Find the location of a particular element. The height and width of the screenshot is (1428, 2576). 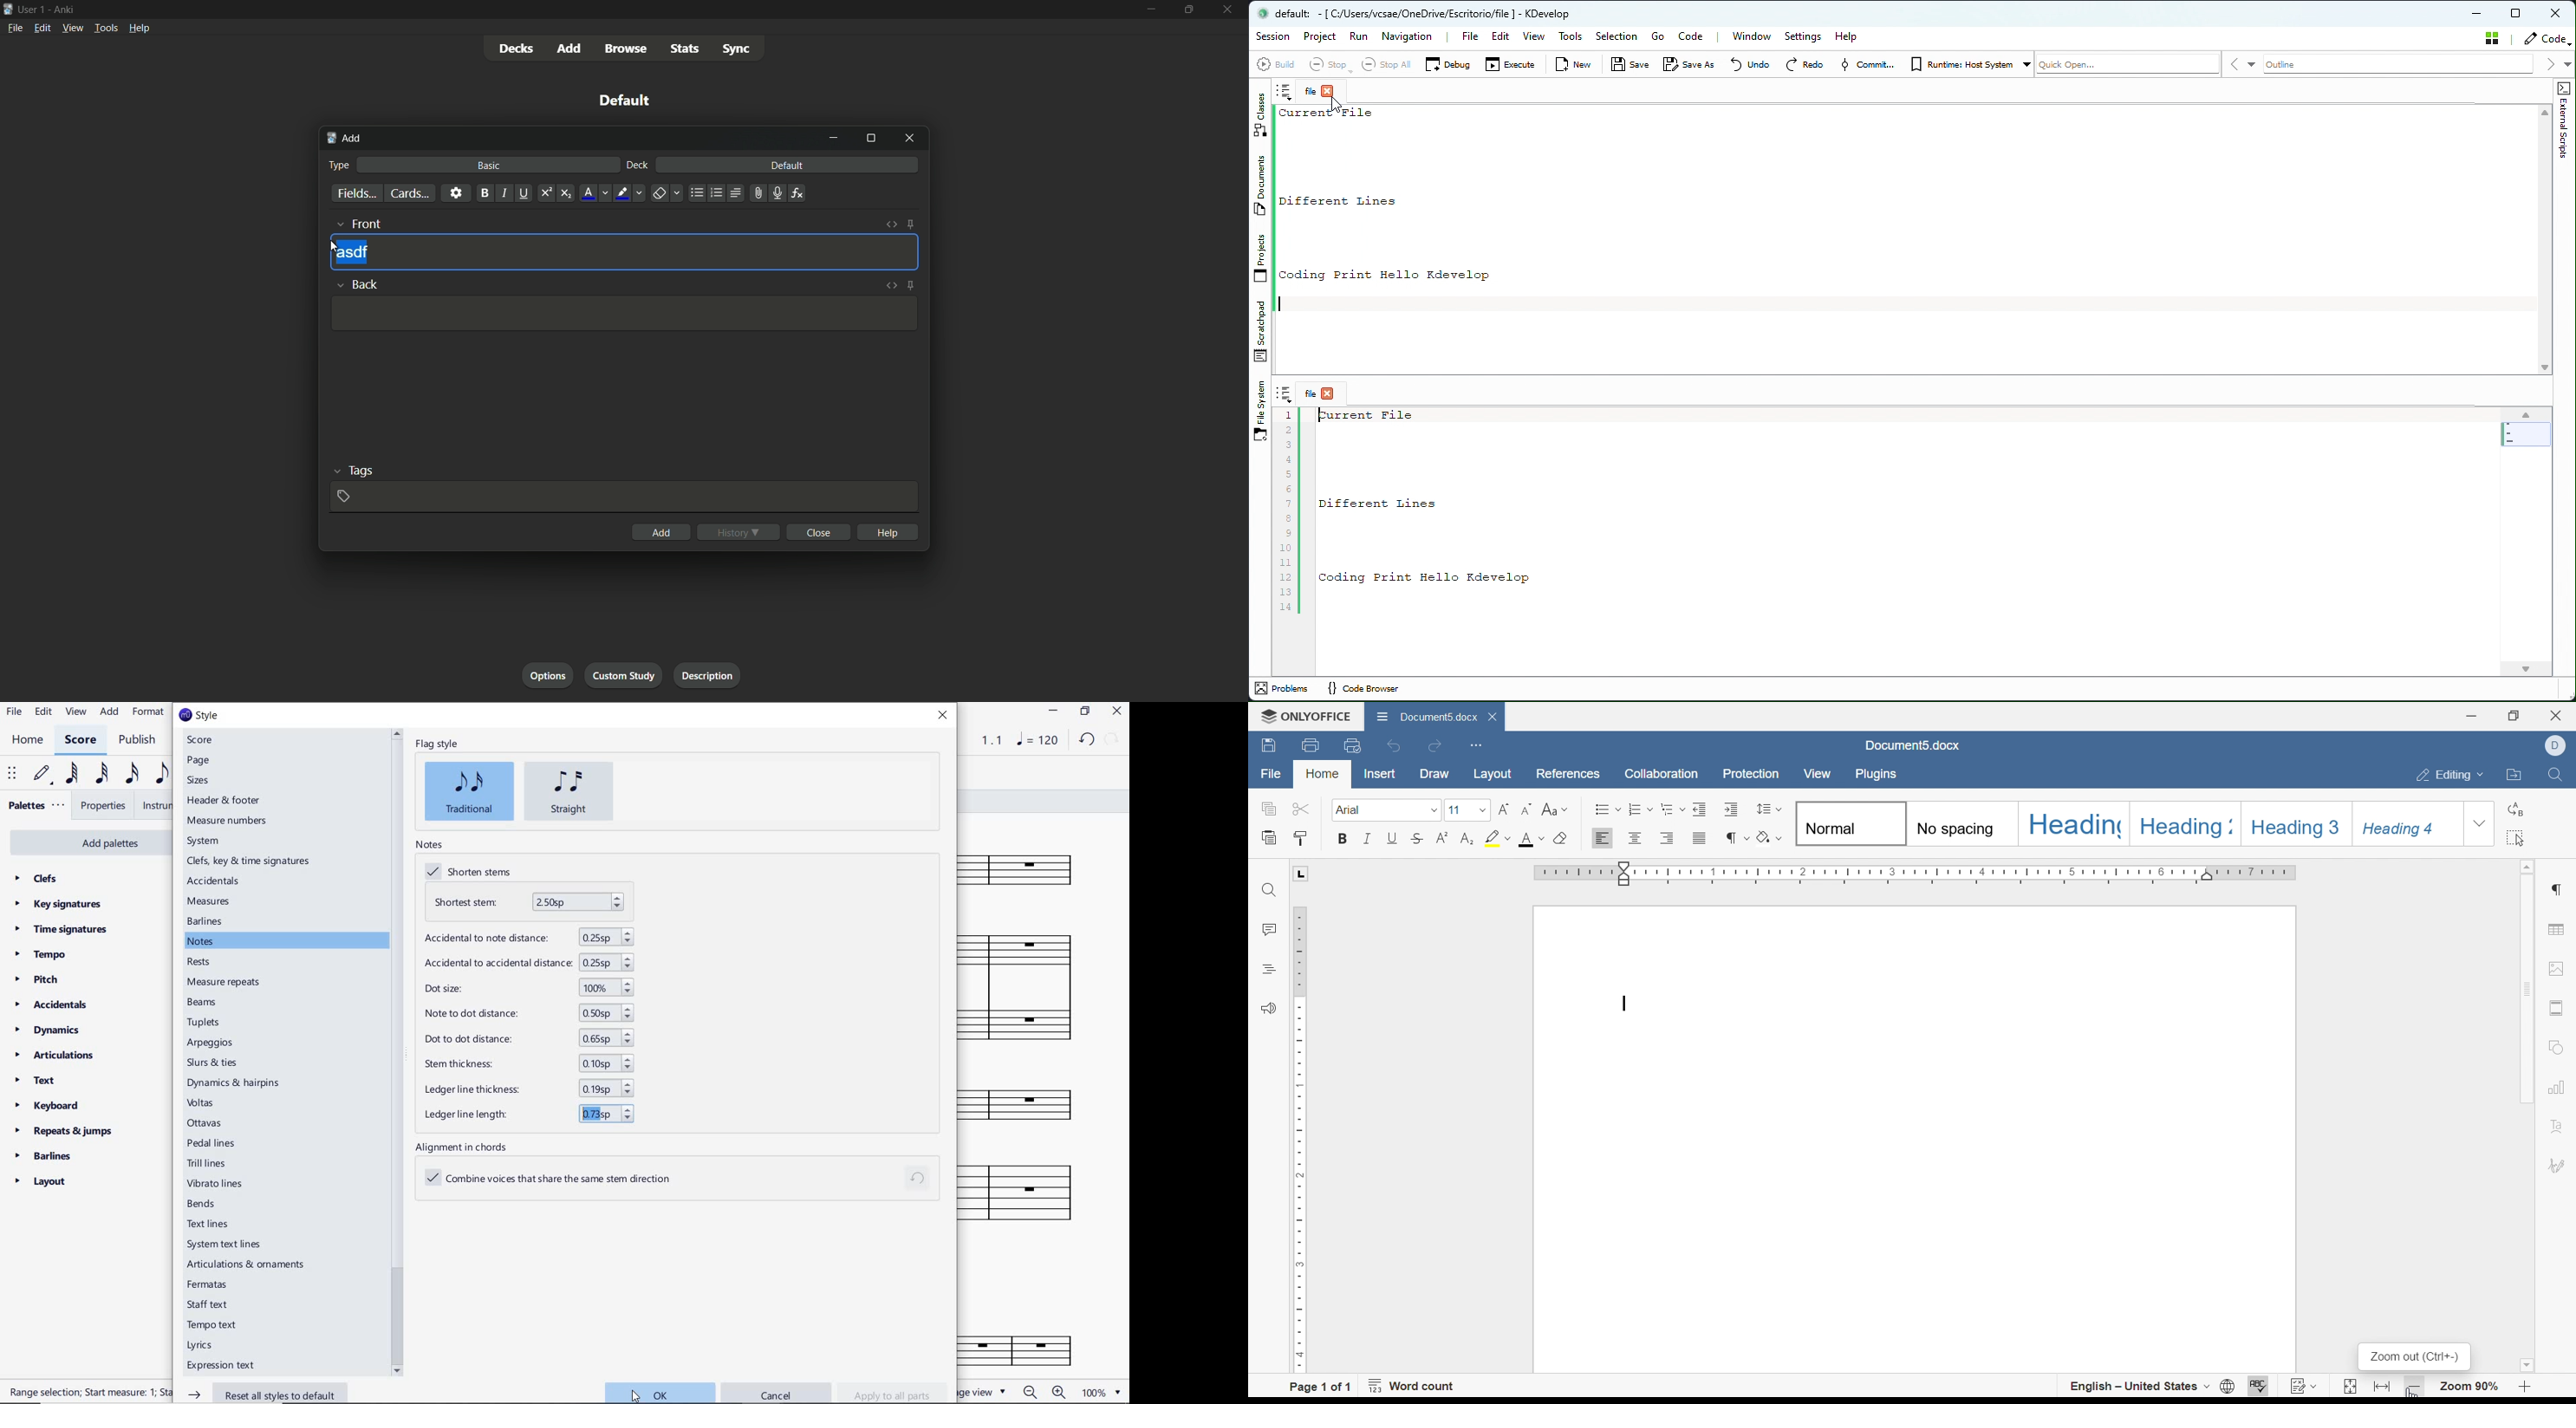

reset to default is located at coordinates (919, 1179).